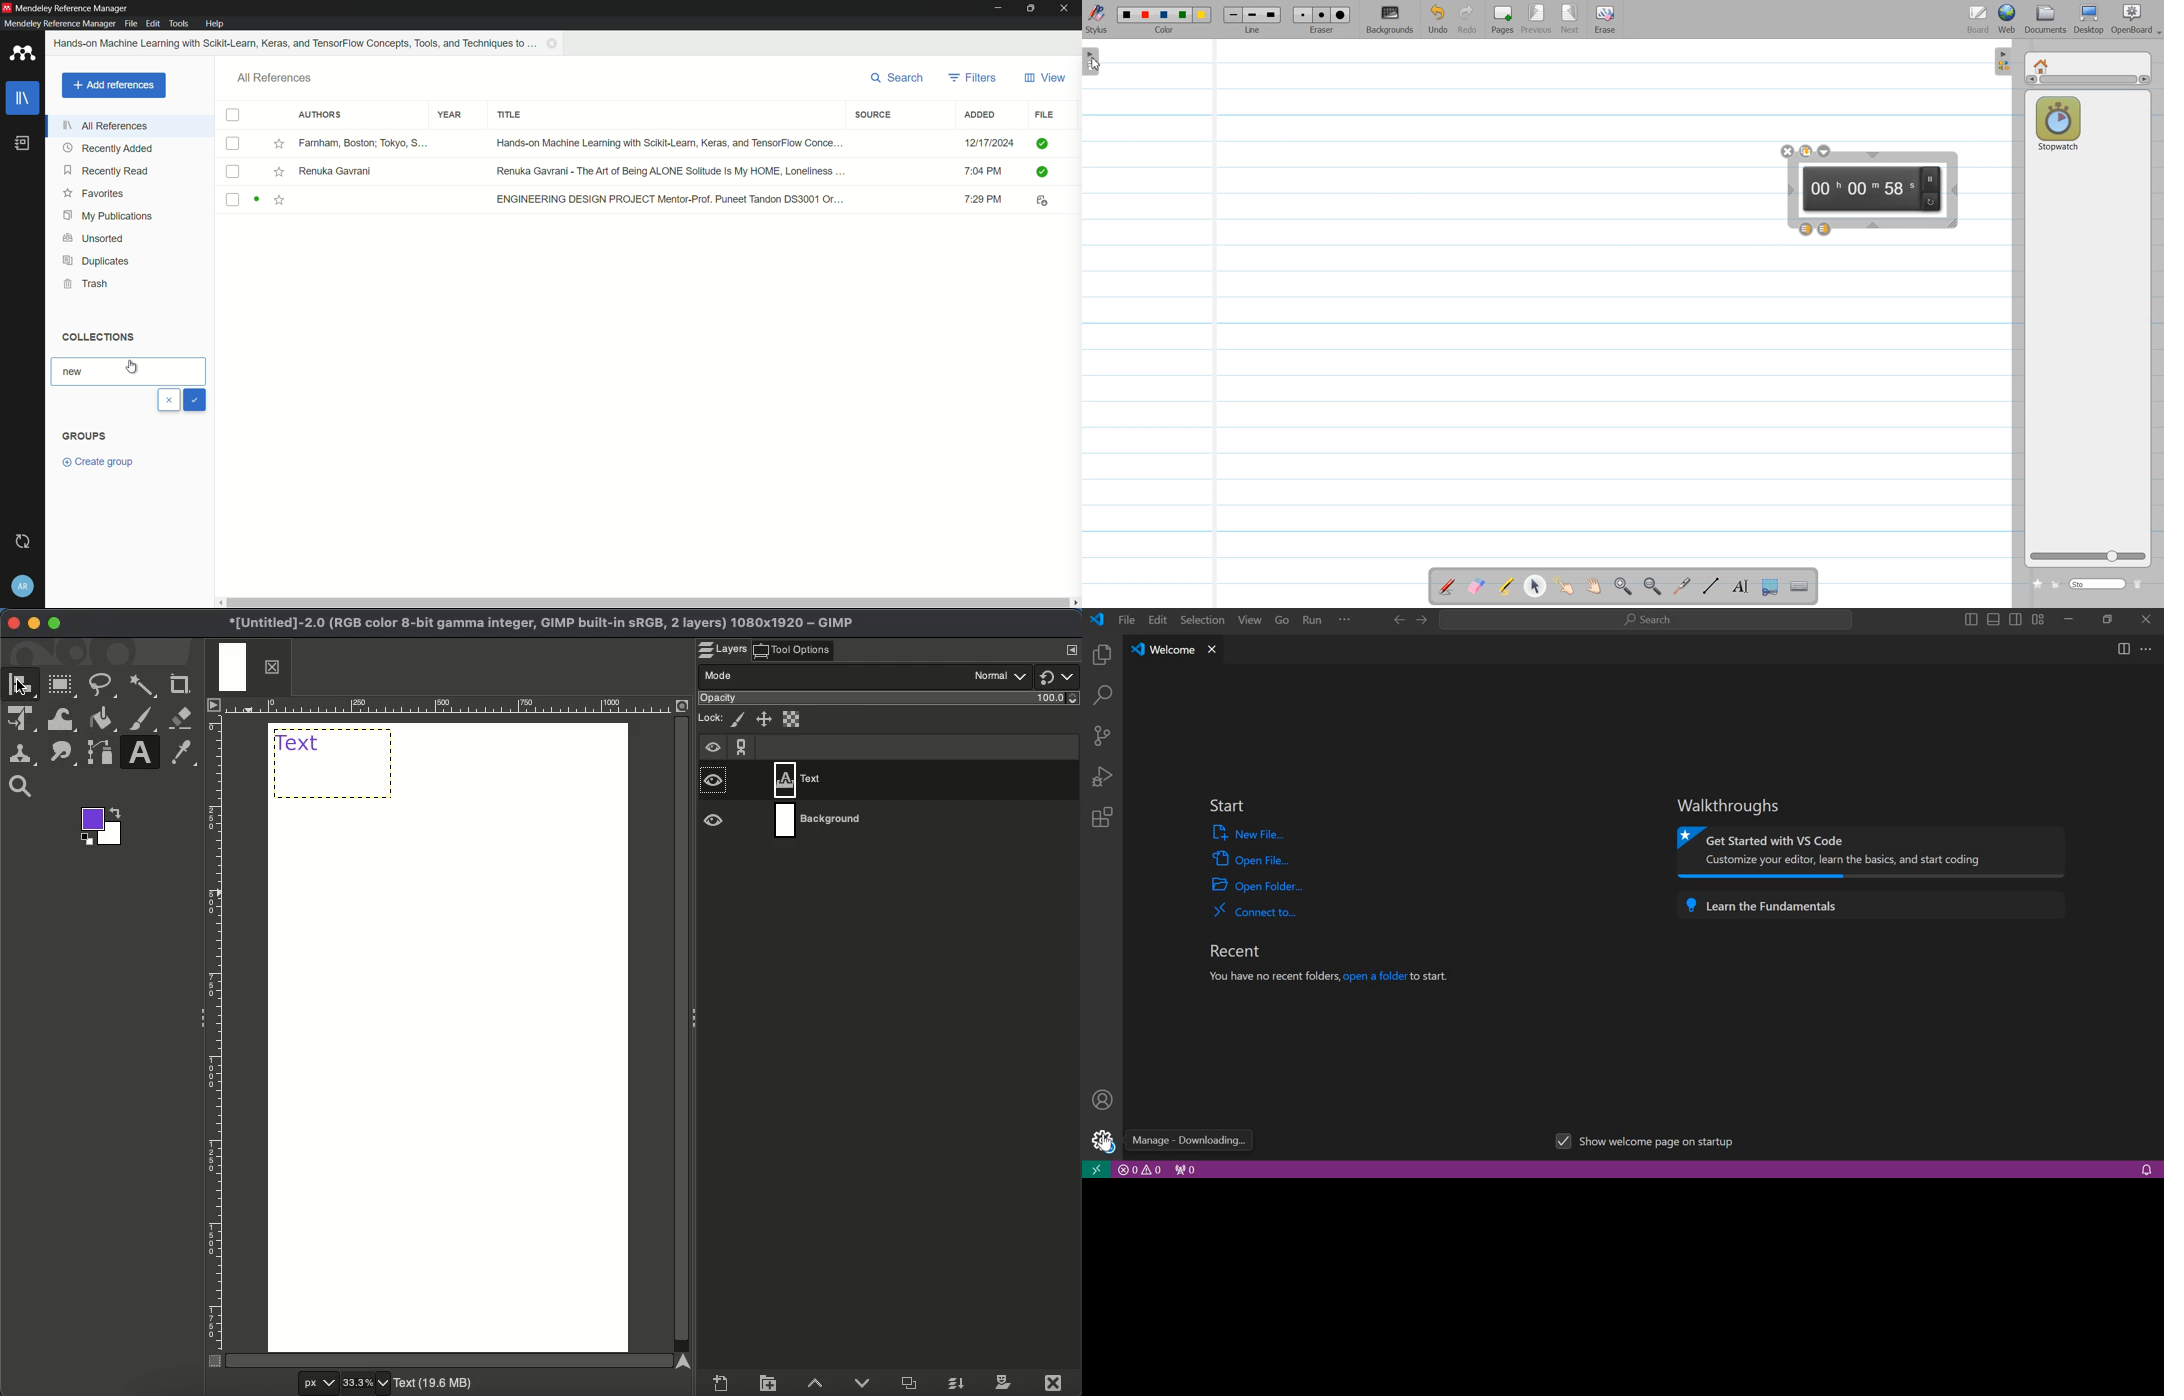 This screenshot has width=2184, height=1400. Describe the element at coordinates (2130, 19) in the screenshot. I see `OpenBoard` at that location.